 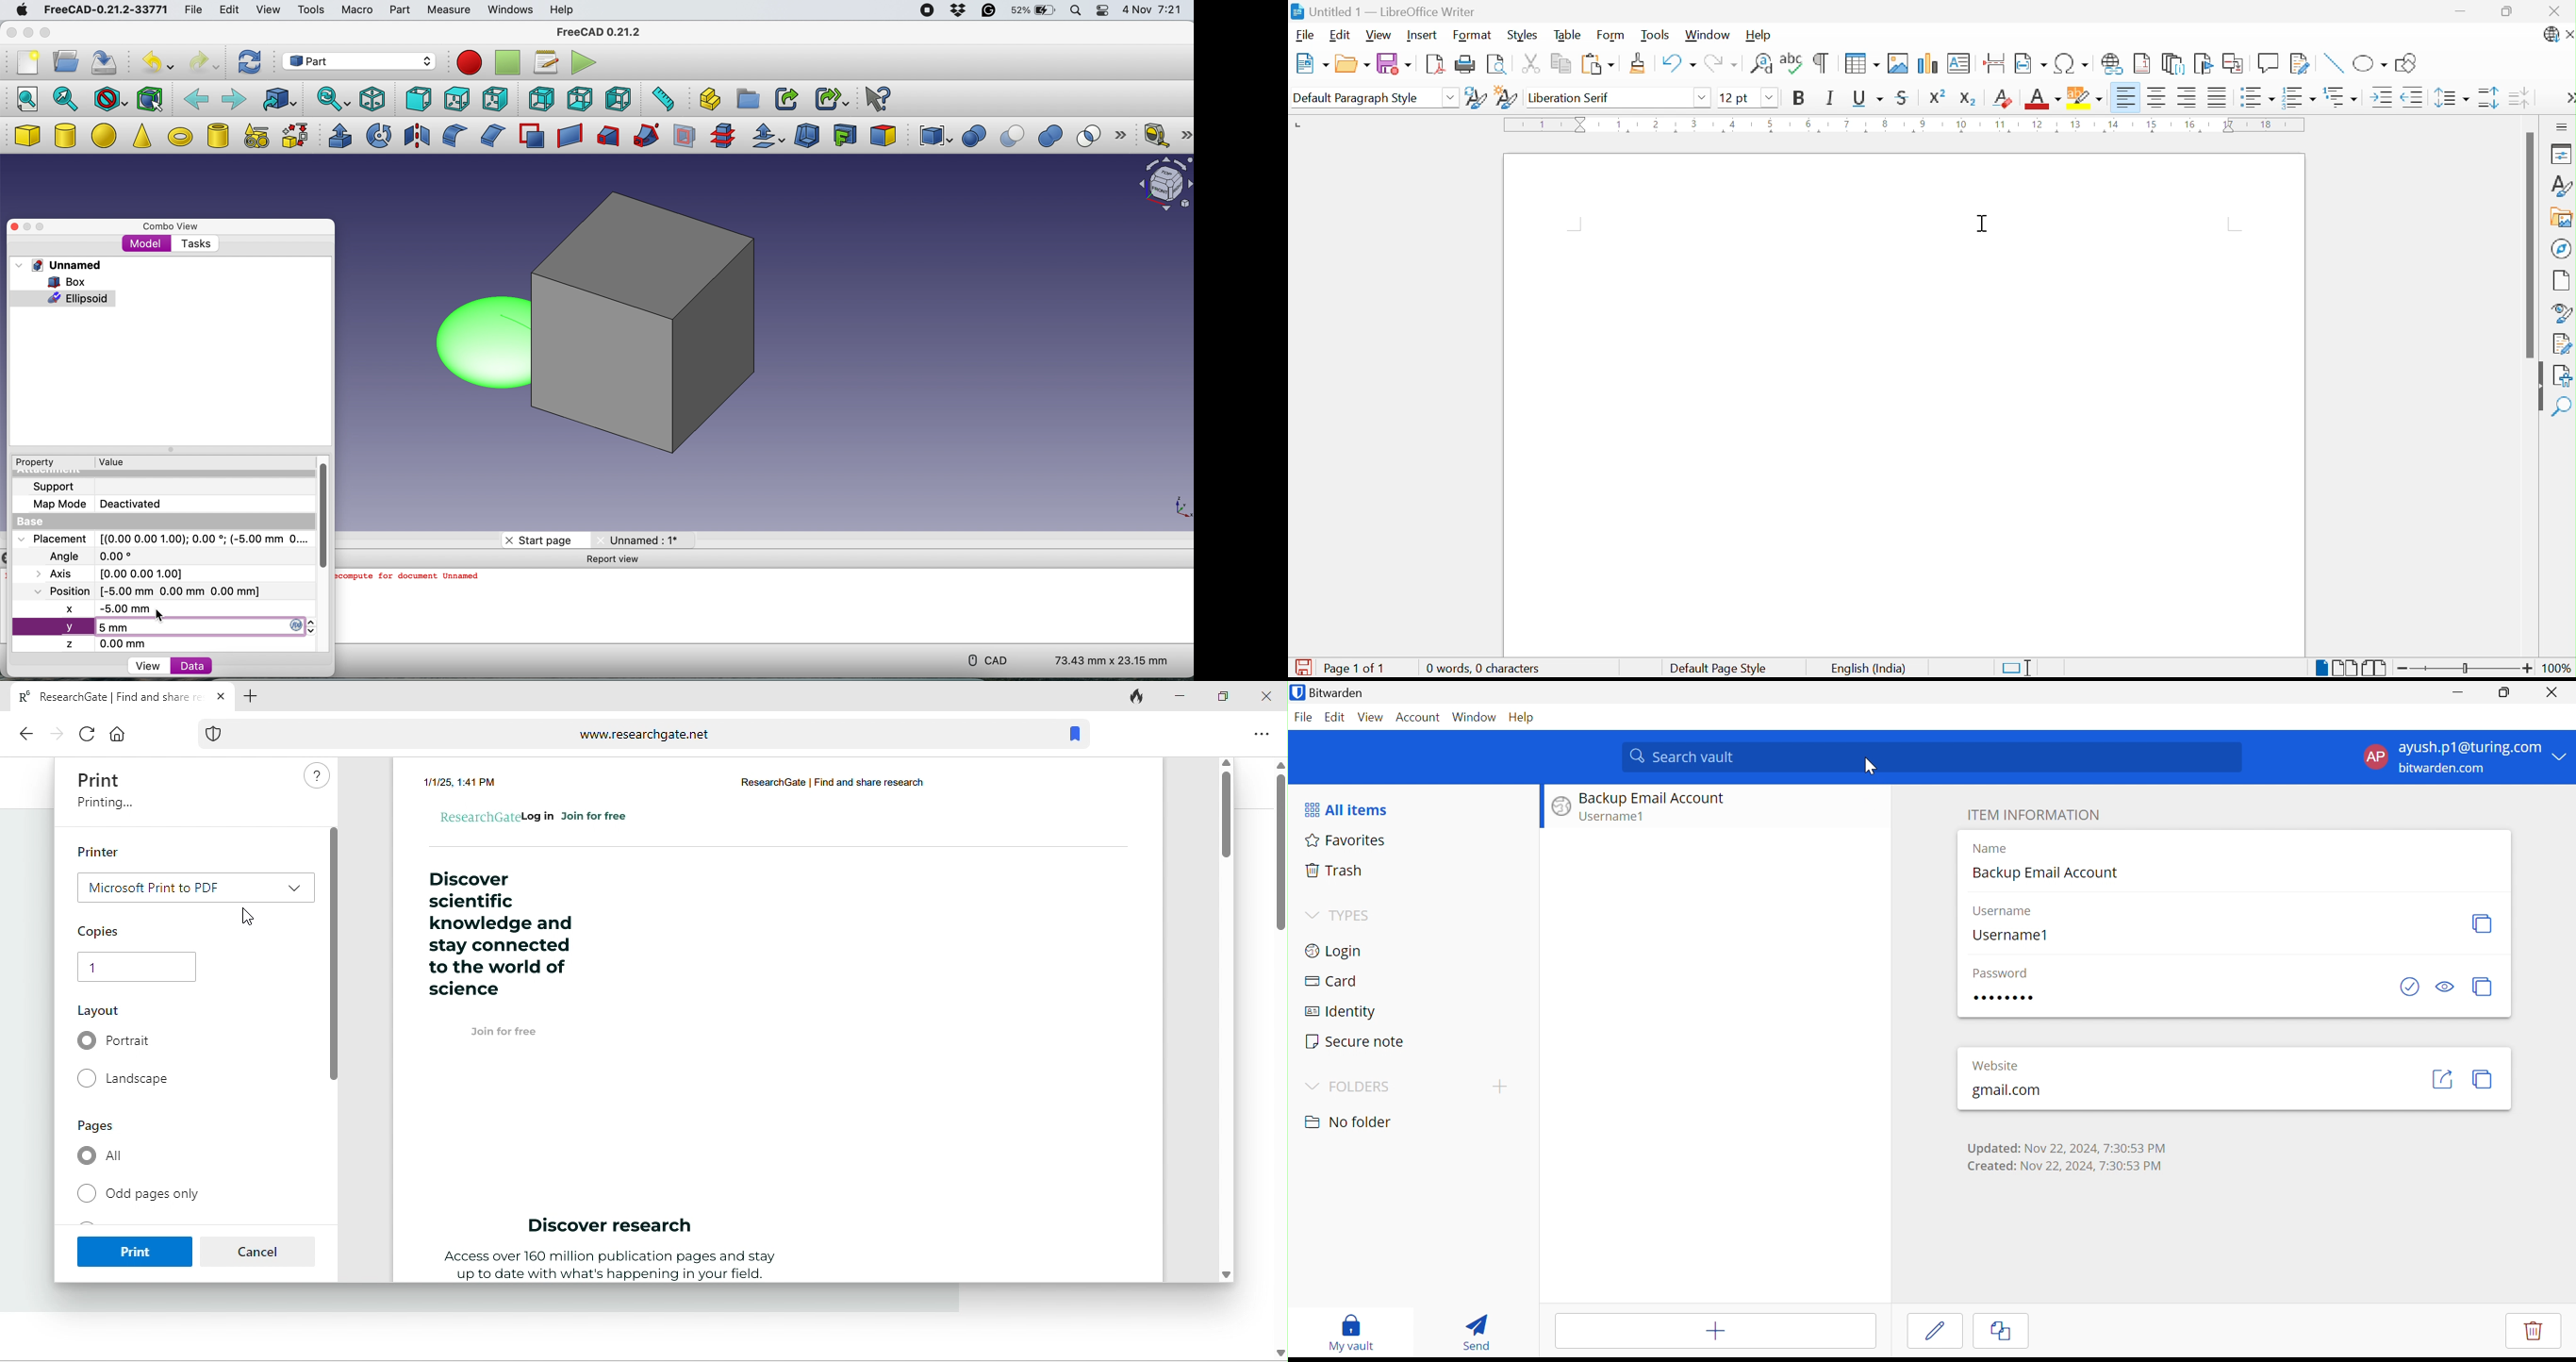 What do you see at coordinates (2563, 313) in the screenshot?
I see `Style inspector` at bounding box center [2563, 313].